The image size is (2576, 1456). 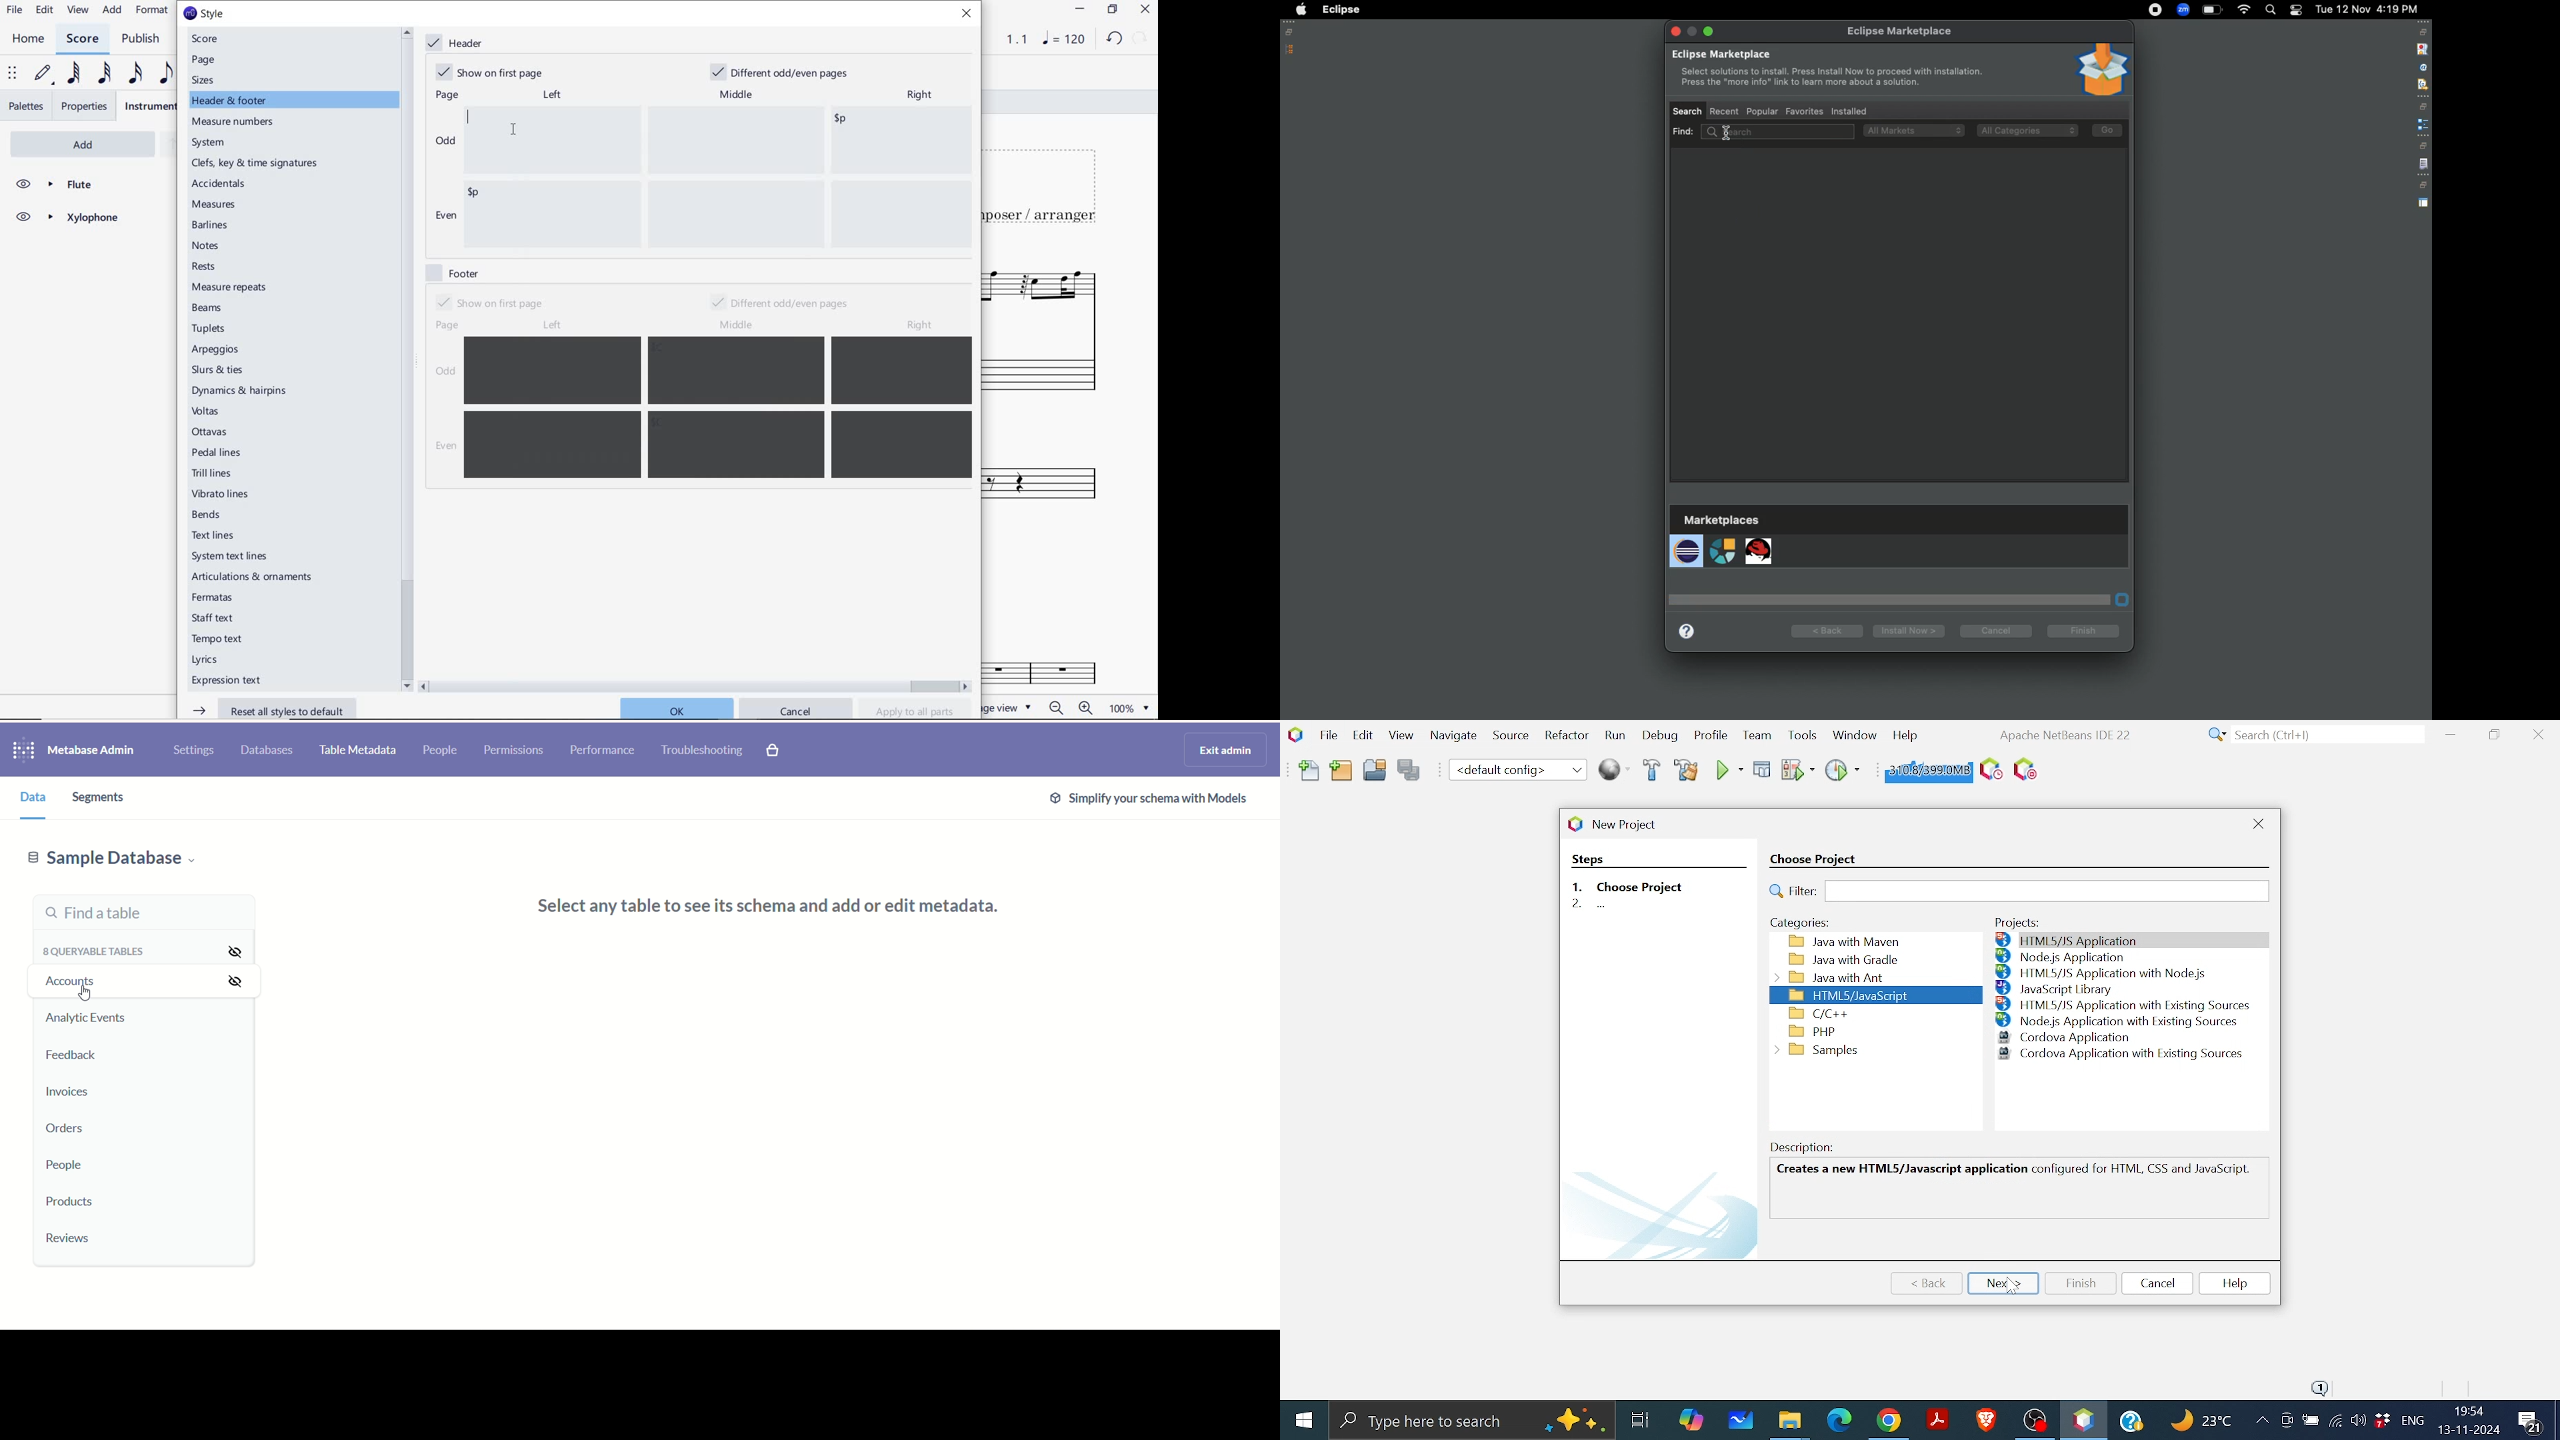 I want to click on Restore, so click(x=1292, y=32).